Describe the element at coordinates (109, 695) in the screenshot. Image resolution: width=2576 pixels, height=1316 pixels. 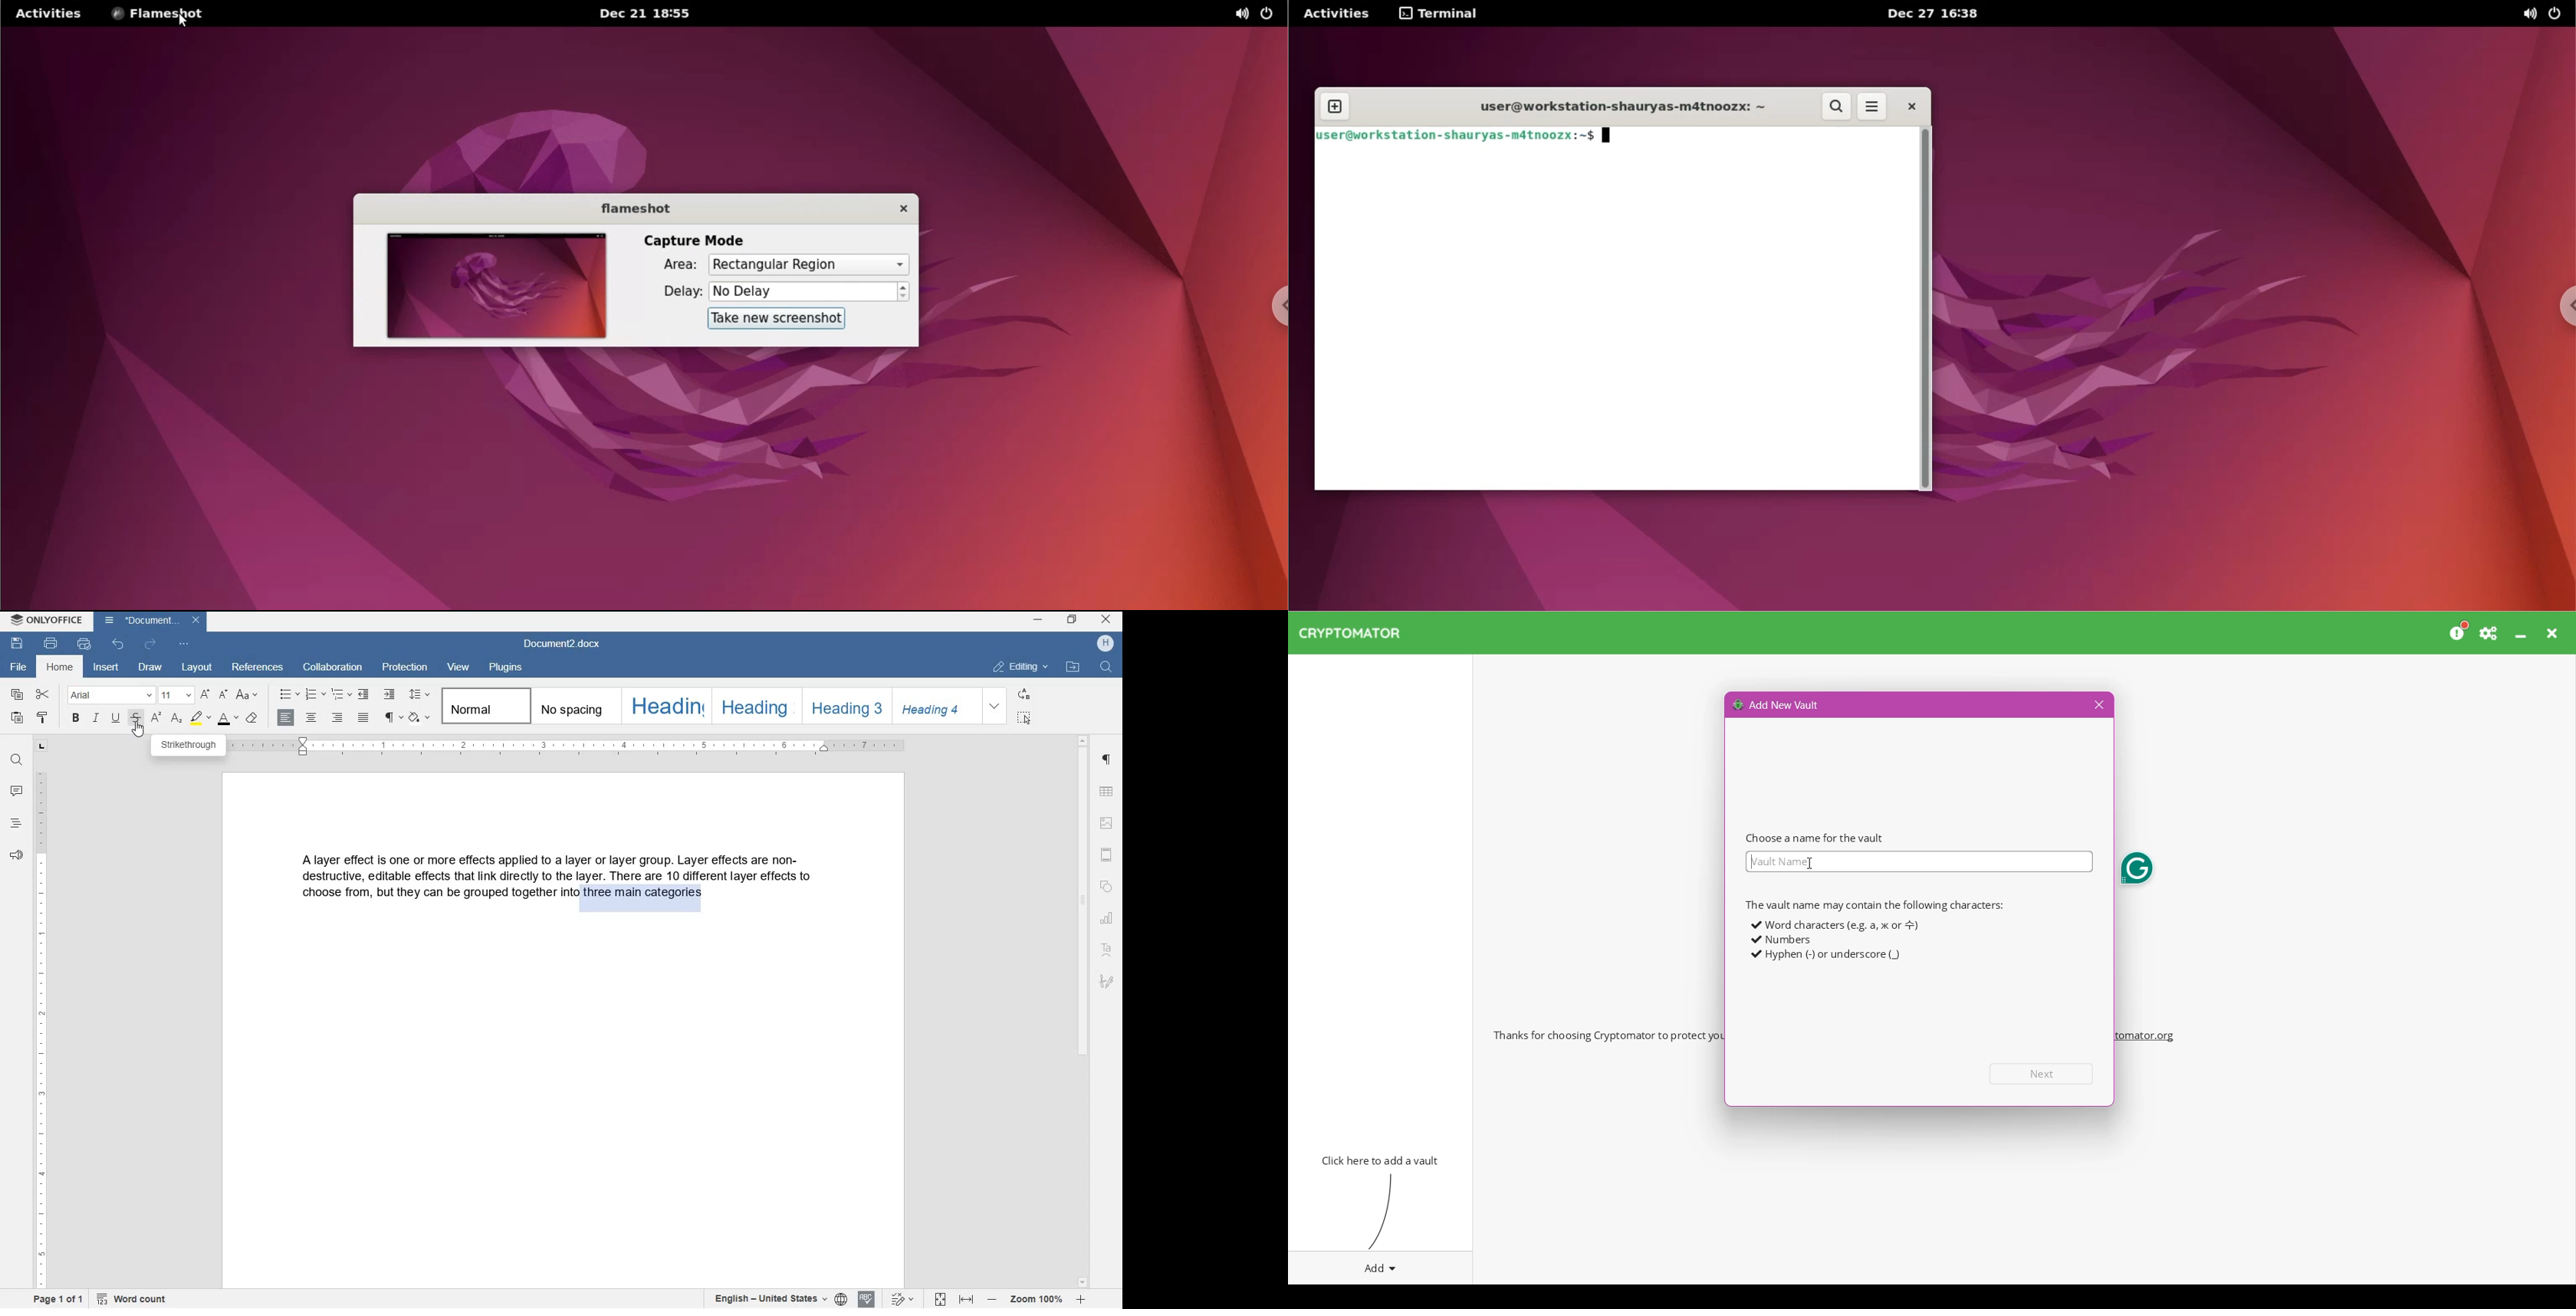
I see `font name` at that location.